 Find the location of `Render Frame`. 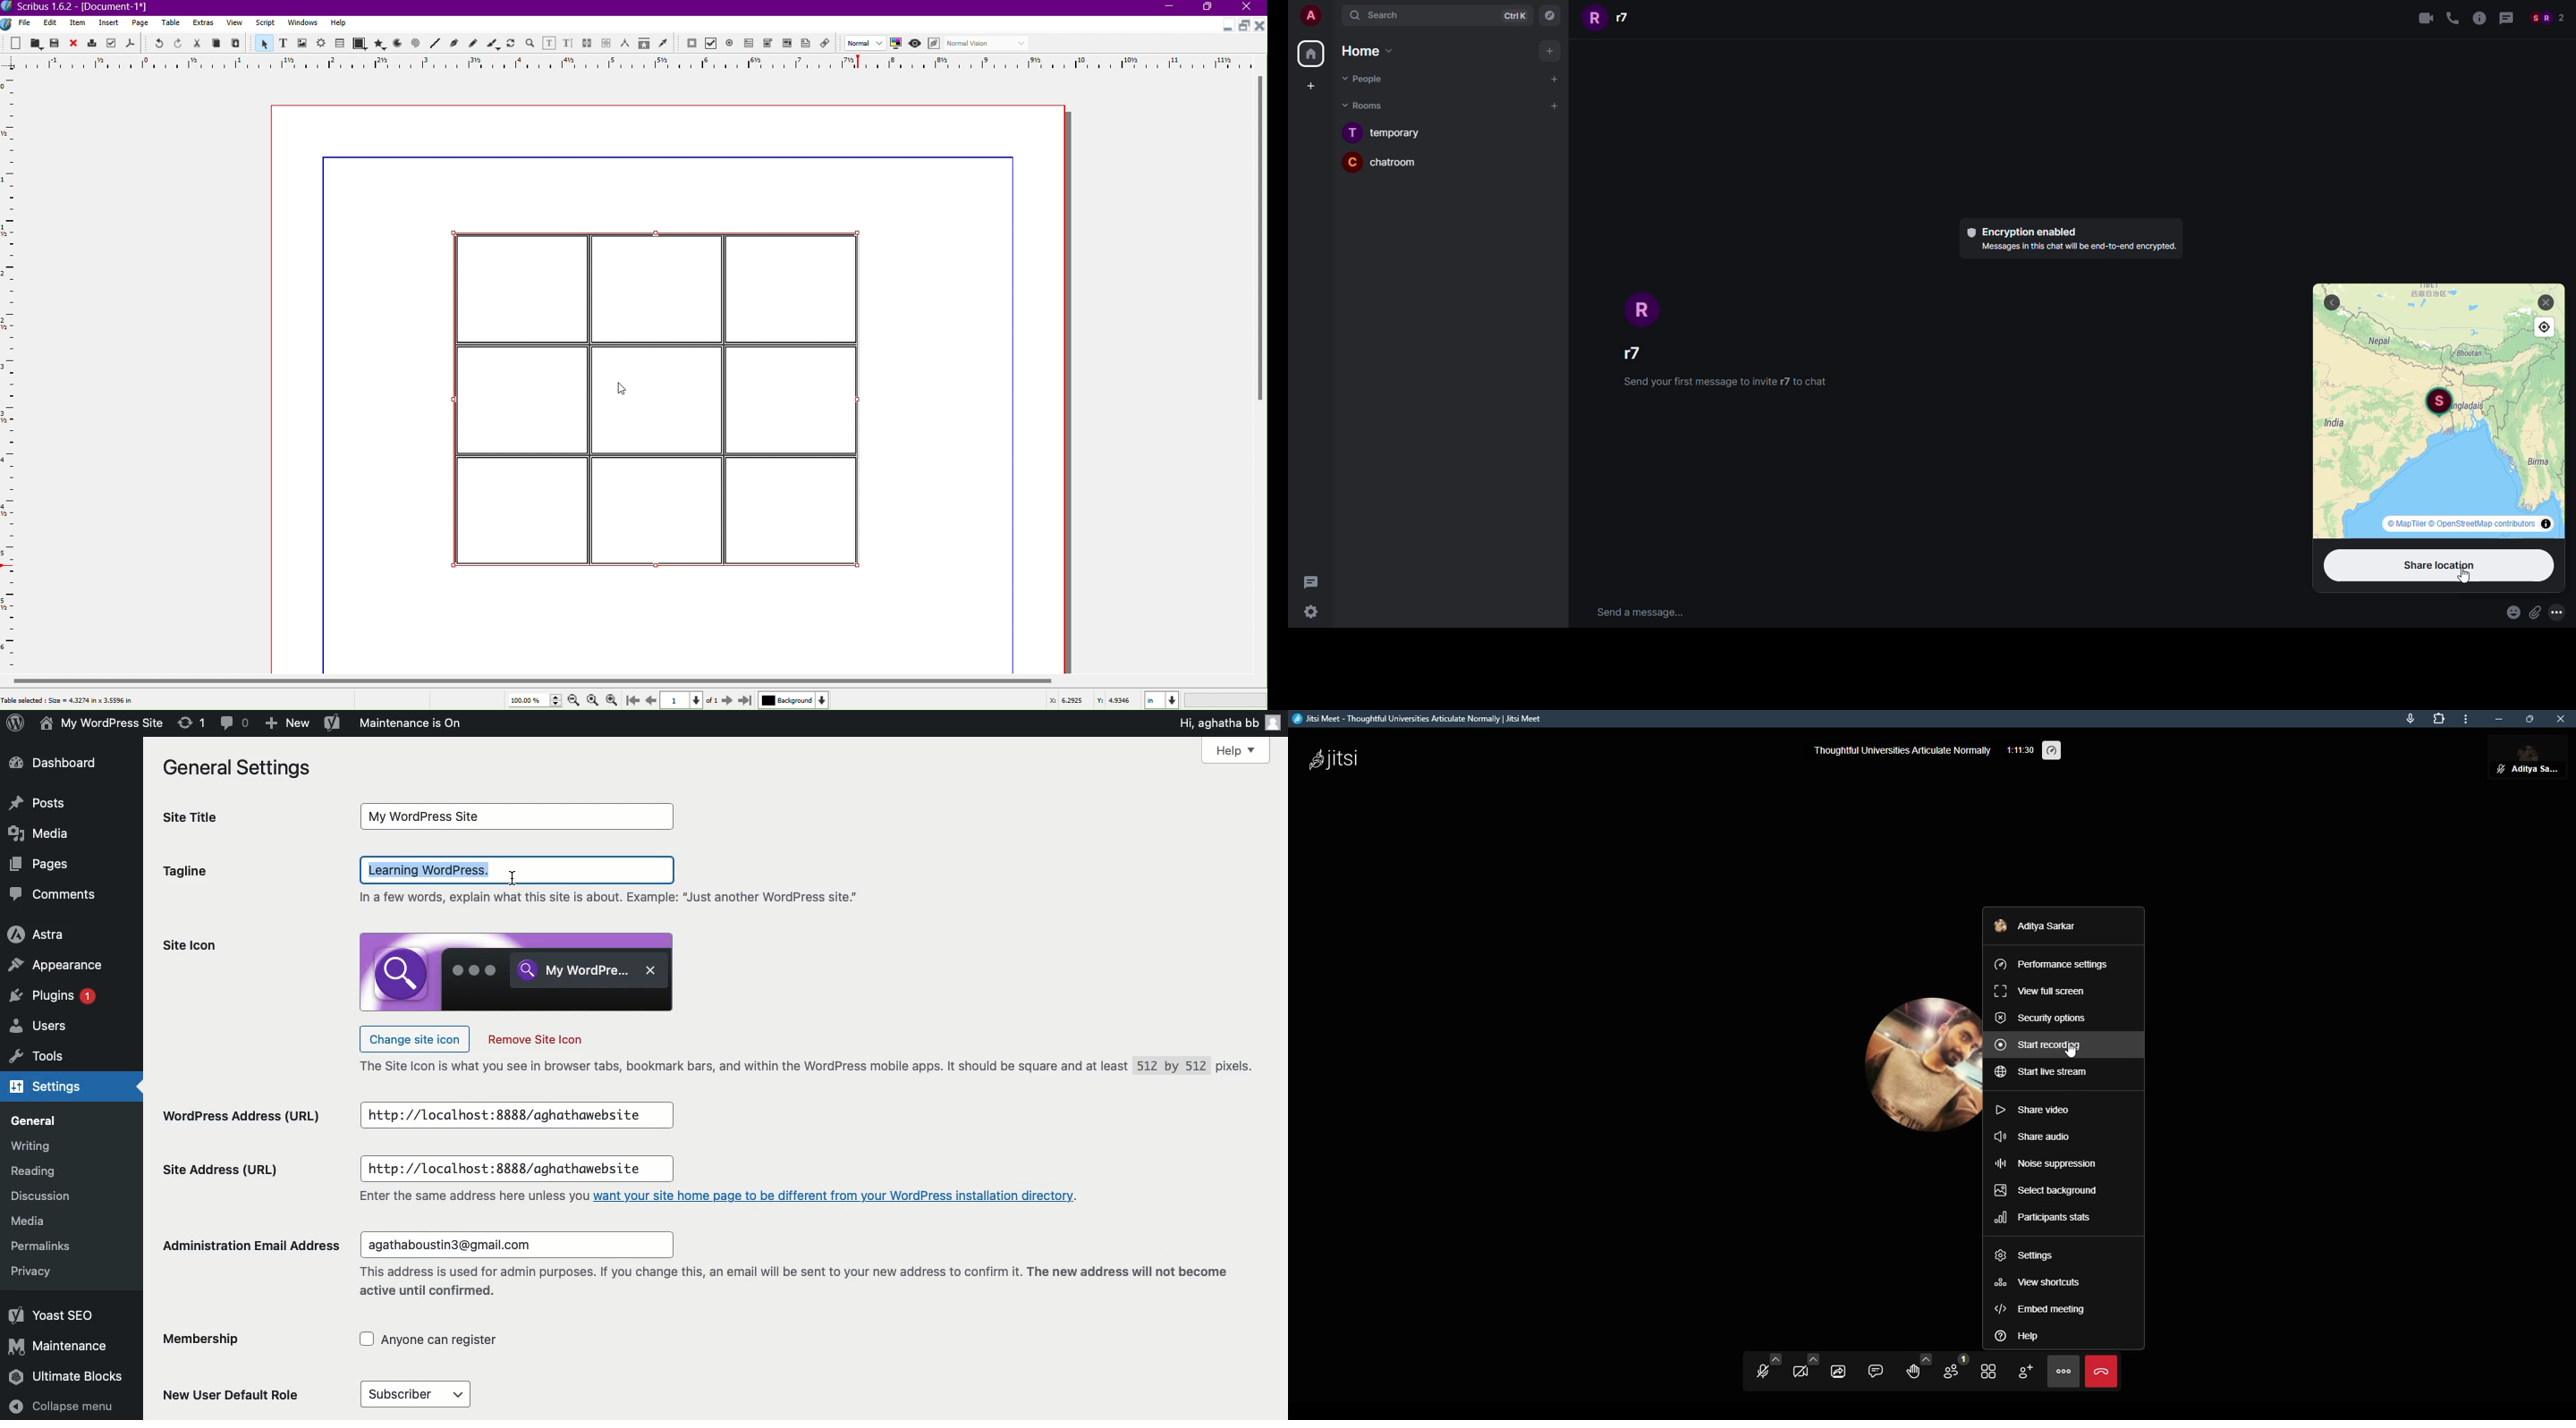

Render Frame is located at coordinates (322, 43).